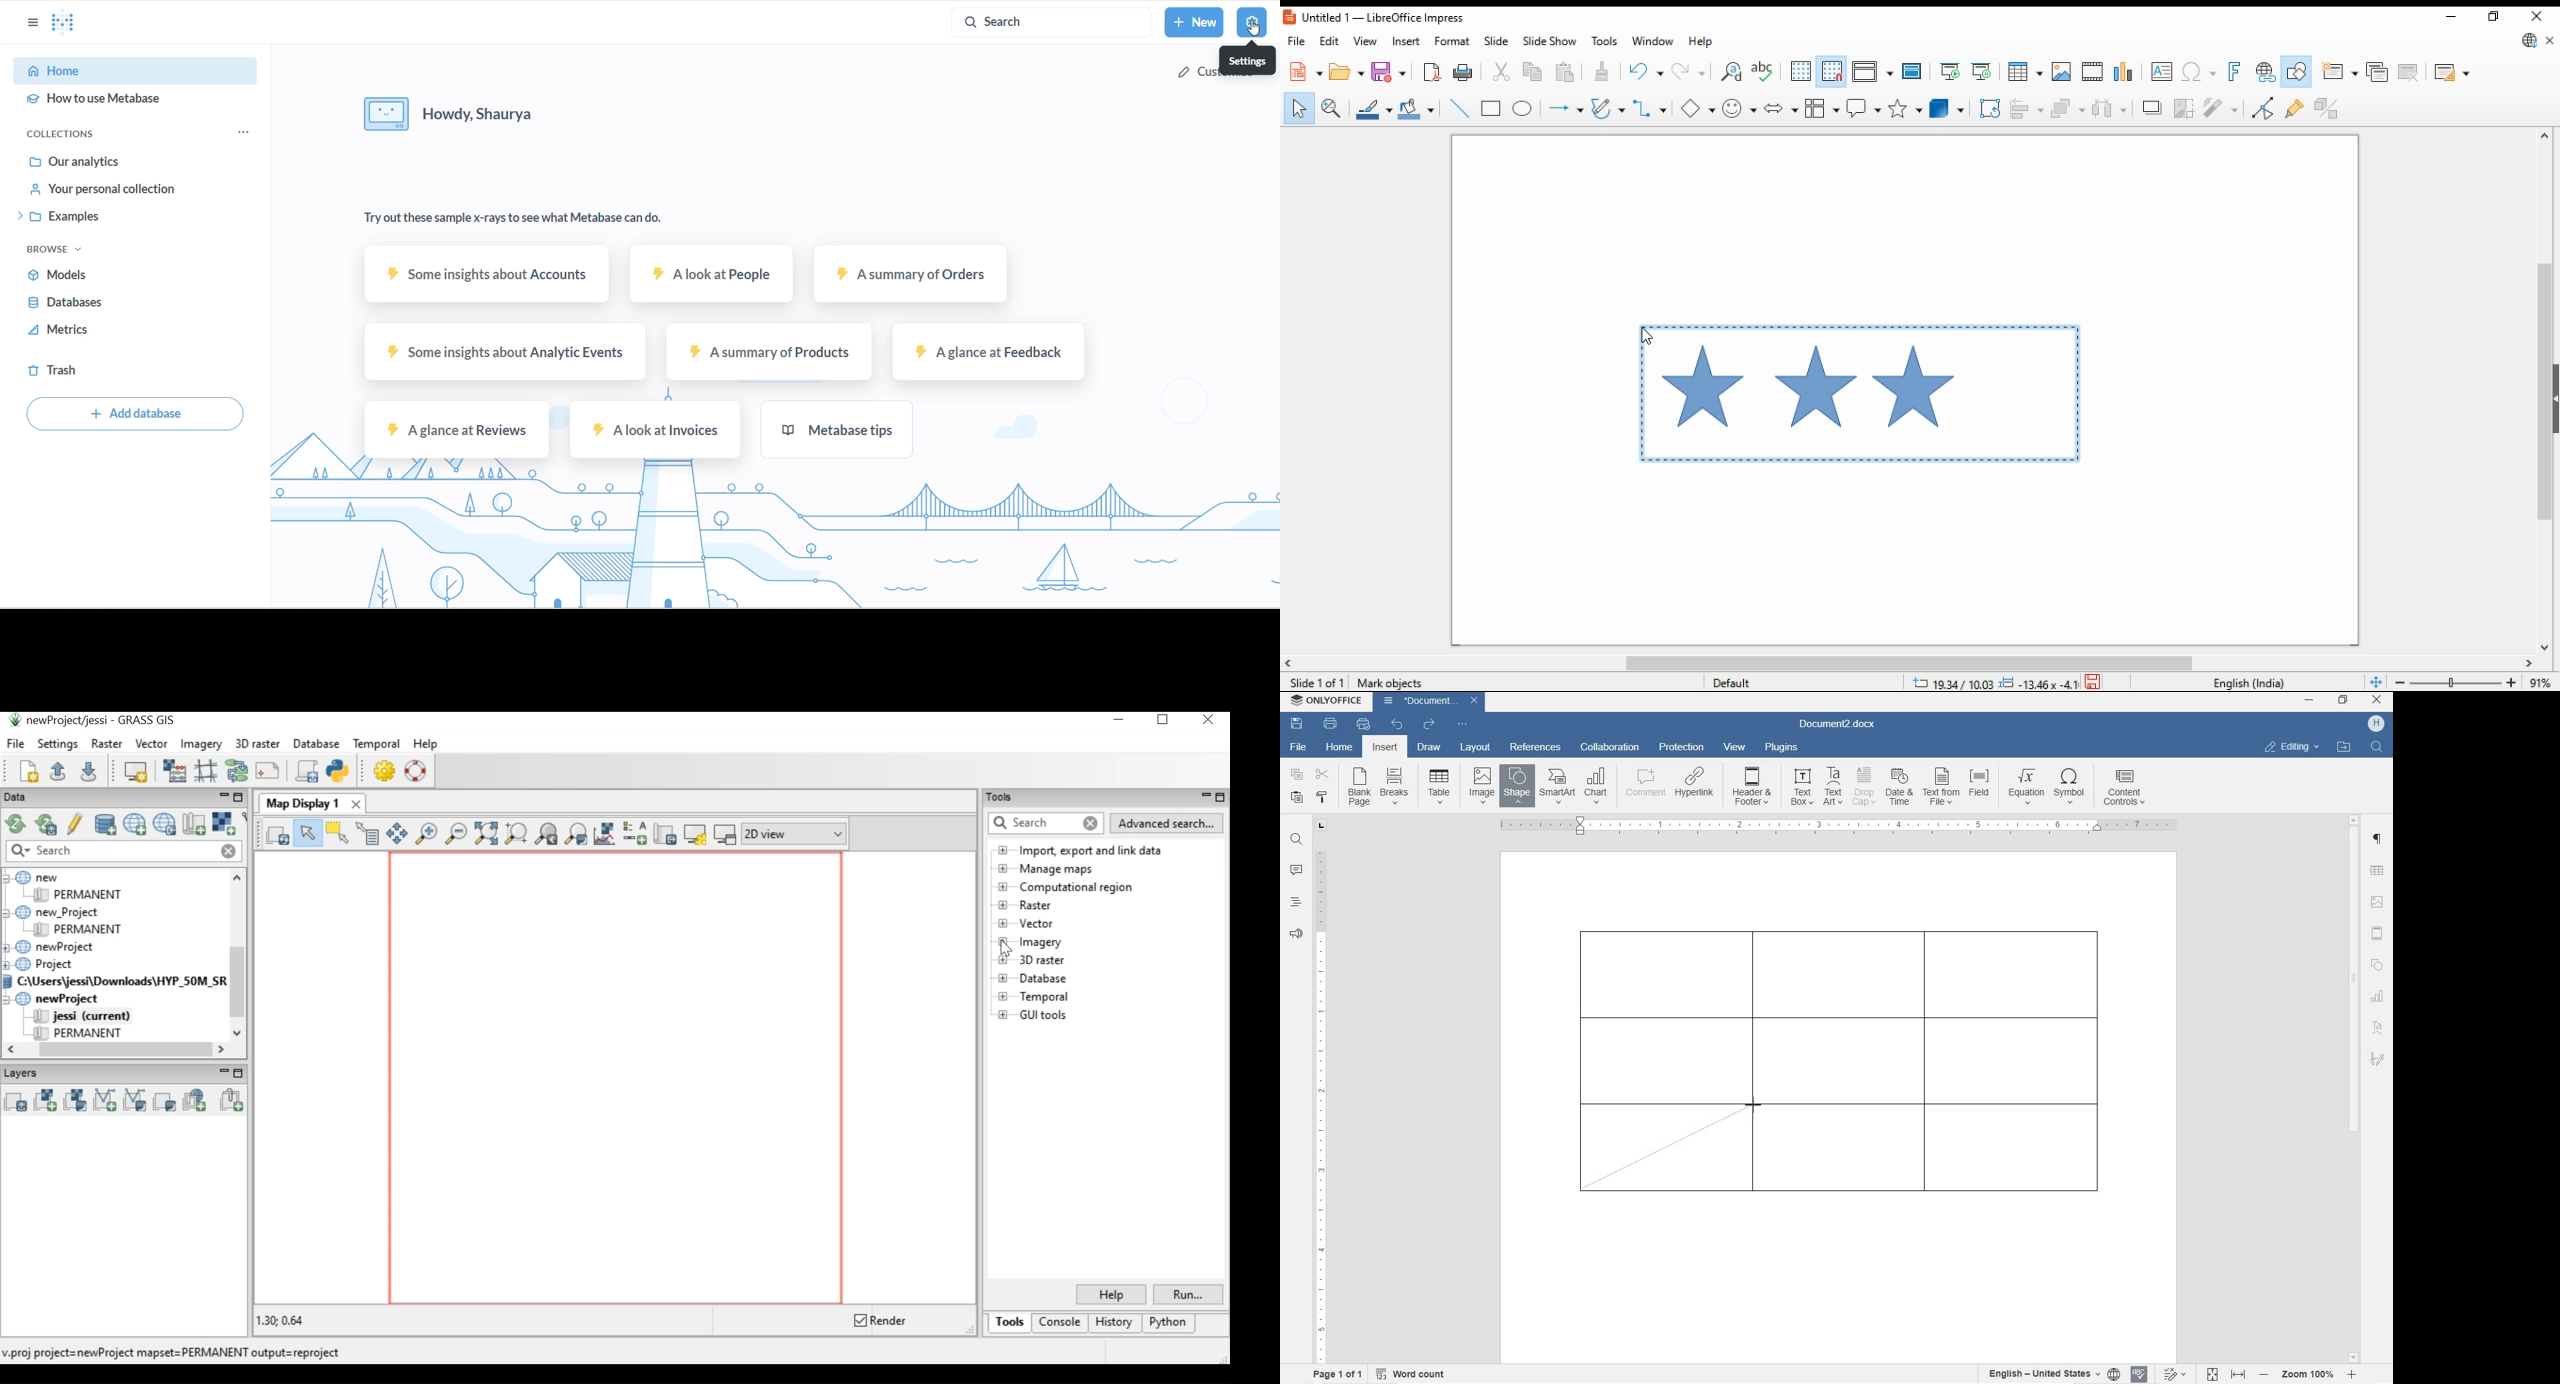 Image resolution: width=2576 pixels, height=1400 pixels. I want to click on redo, so click(1429, 725).